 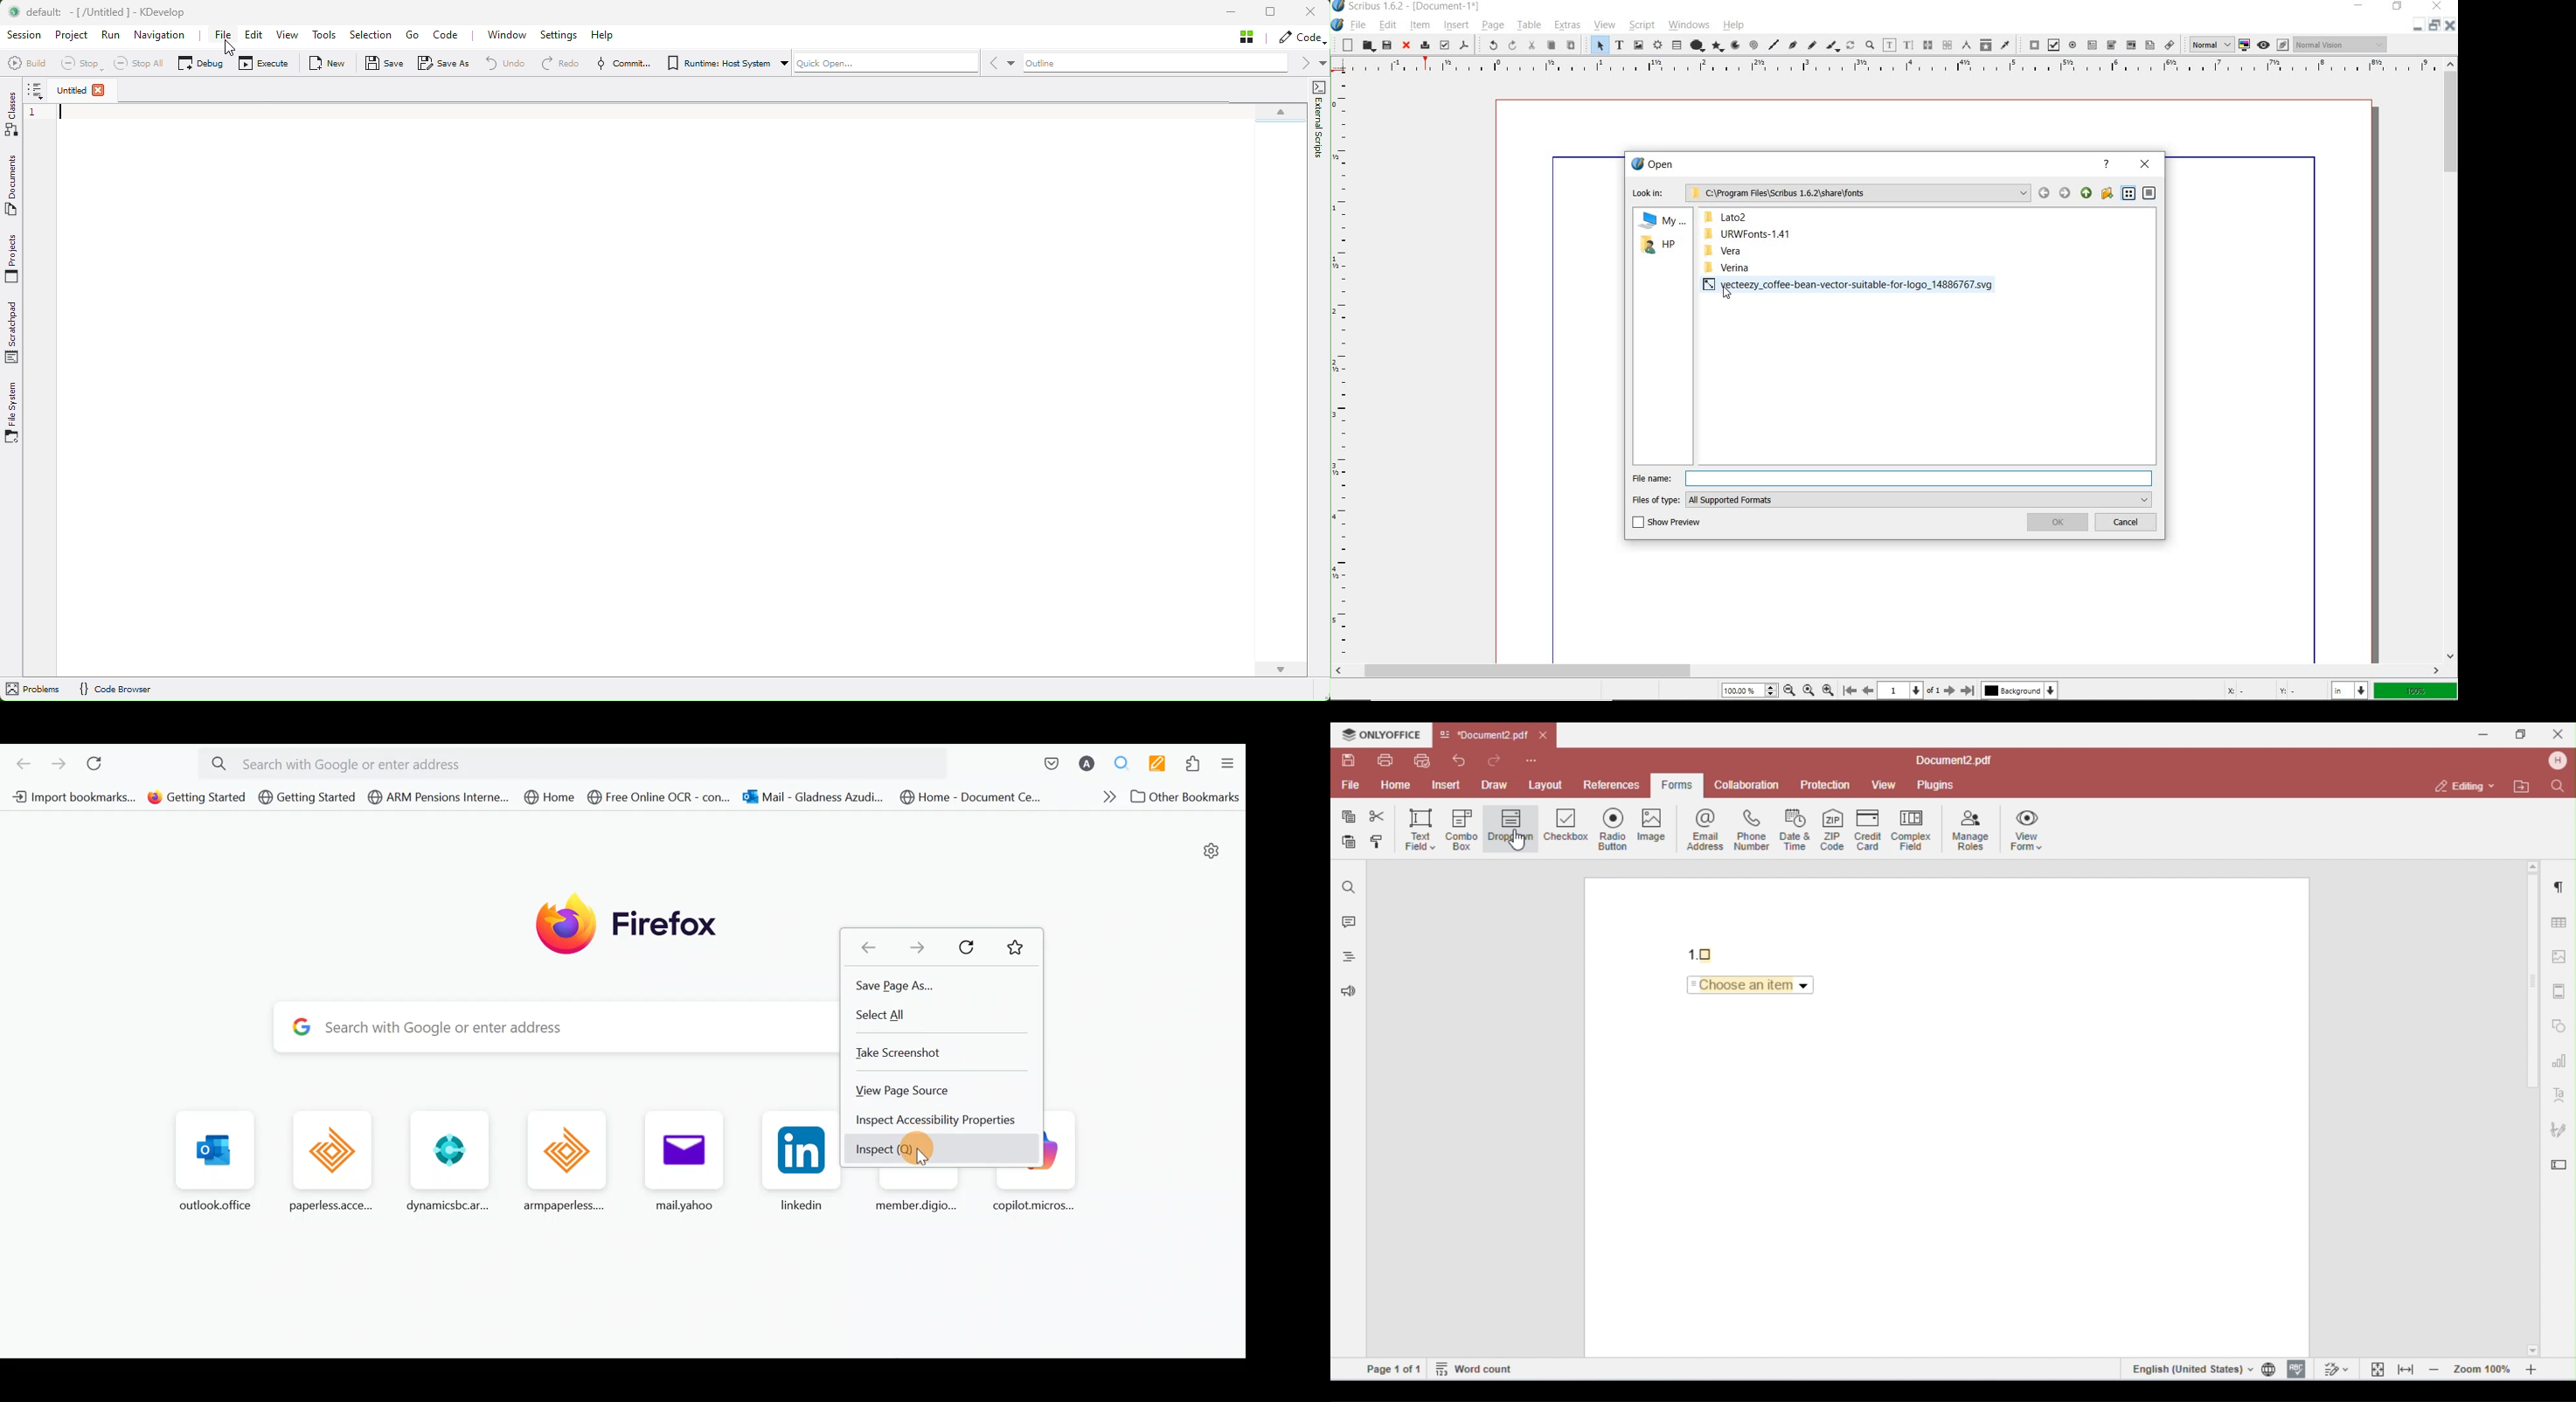 What do you see at coordinates (451, 37) in the screenshot?
I see `Code` at bounding box center [451, 37].